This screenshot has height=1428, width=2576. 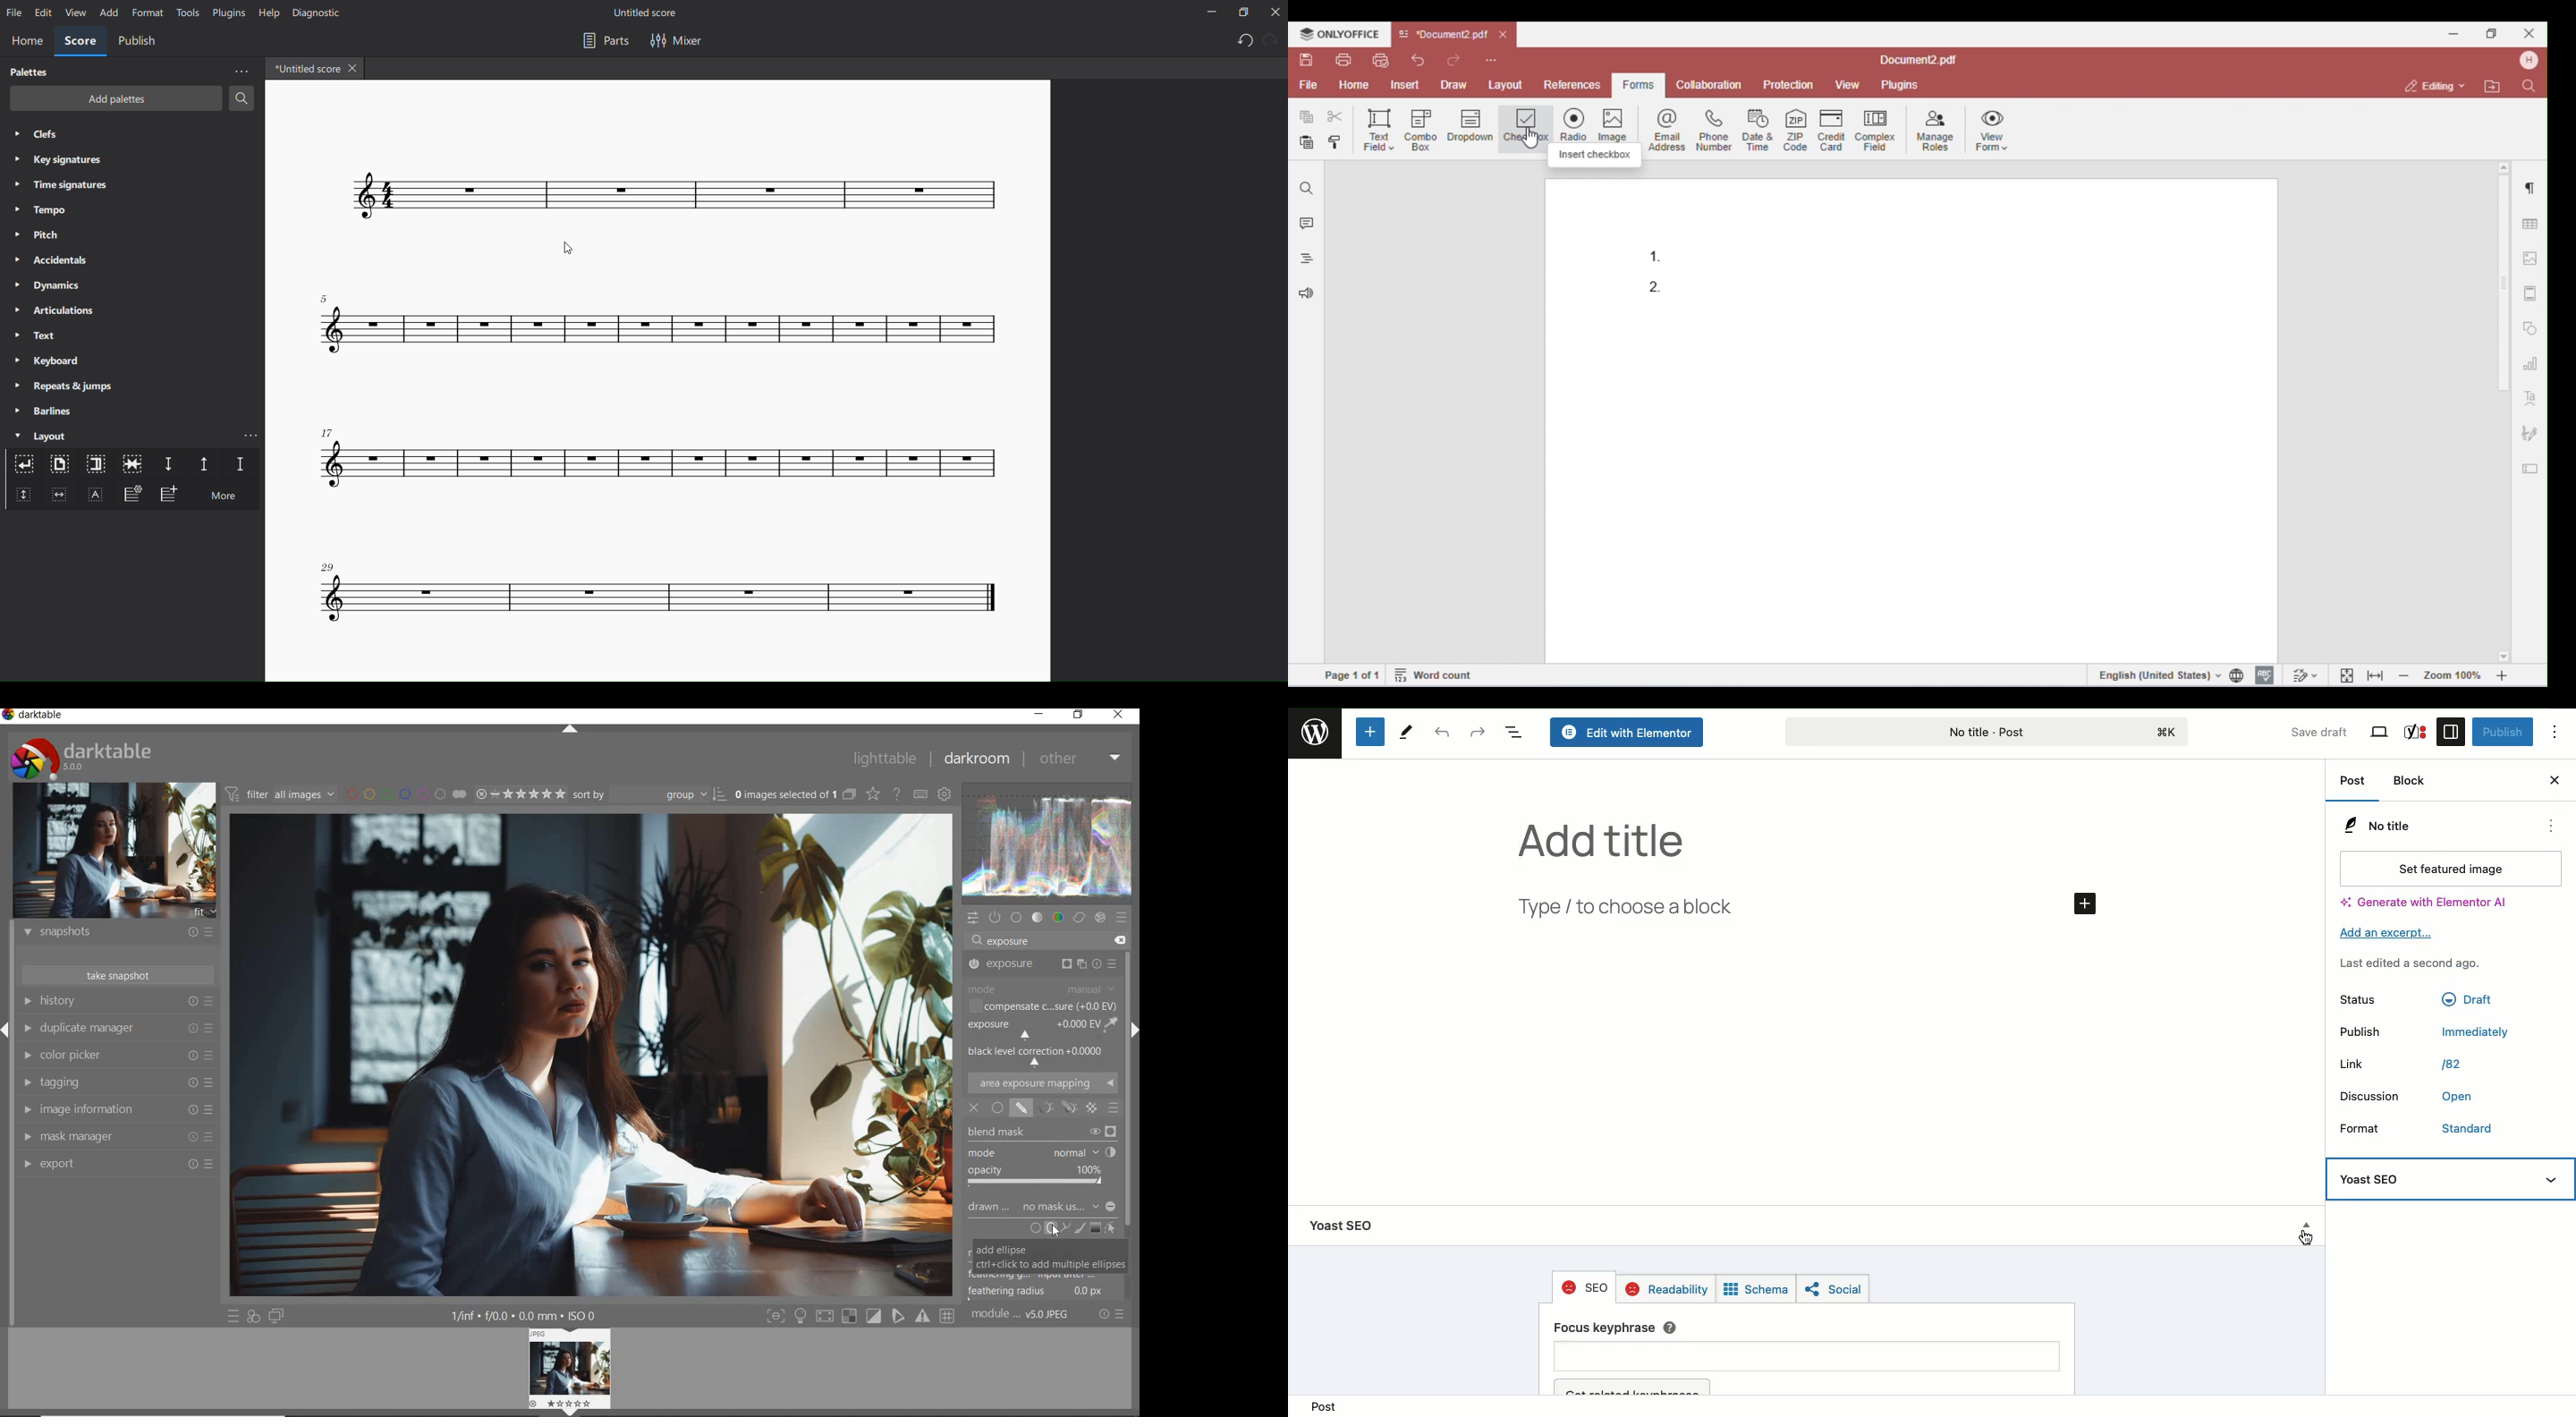 What do you see at coordinates (119, 1028) in the screenshot?
I see `duplicate manager` at bounding box center [119, 1028].